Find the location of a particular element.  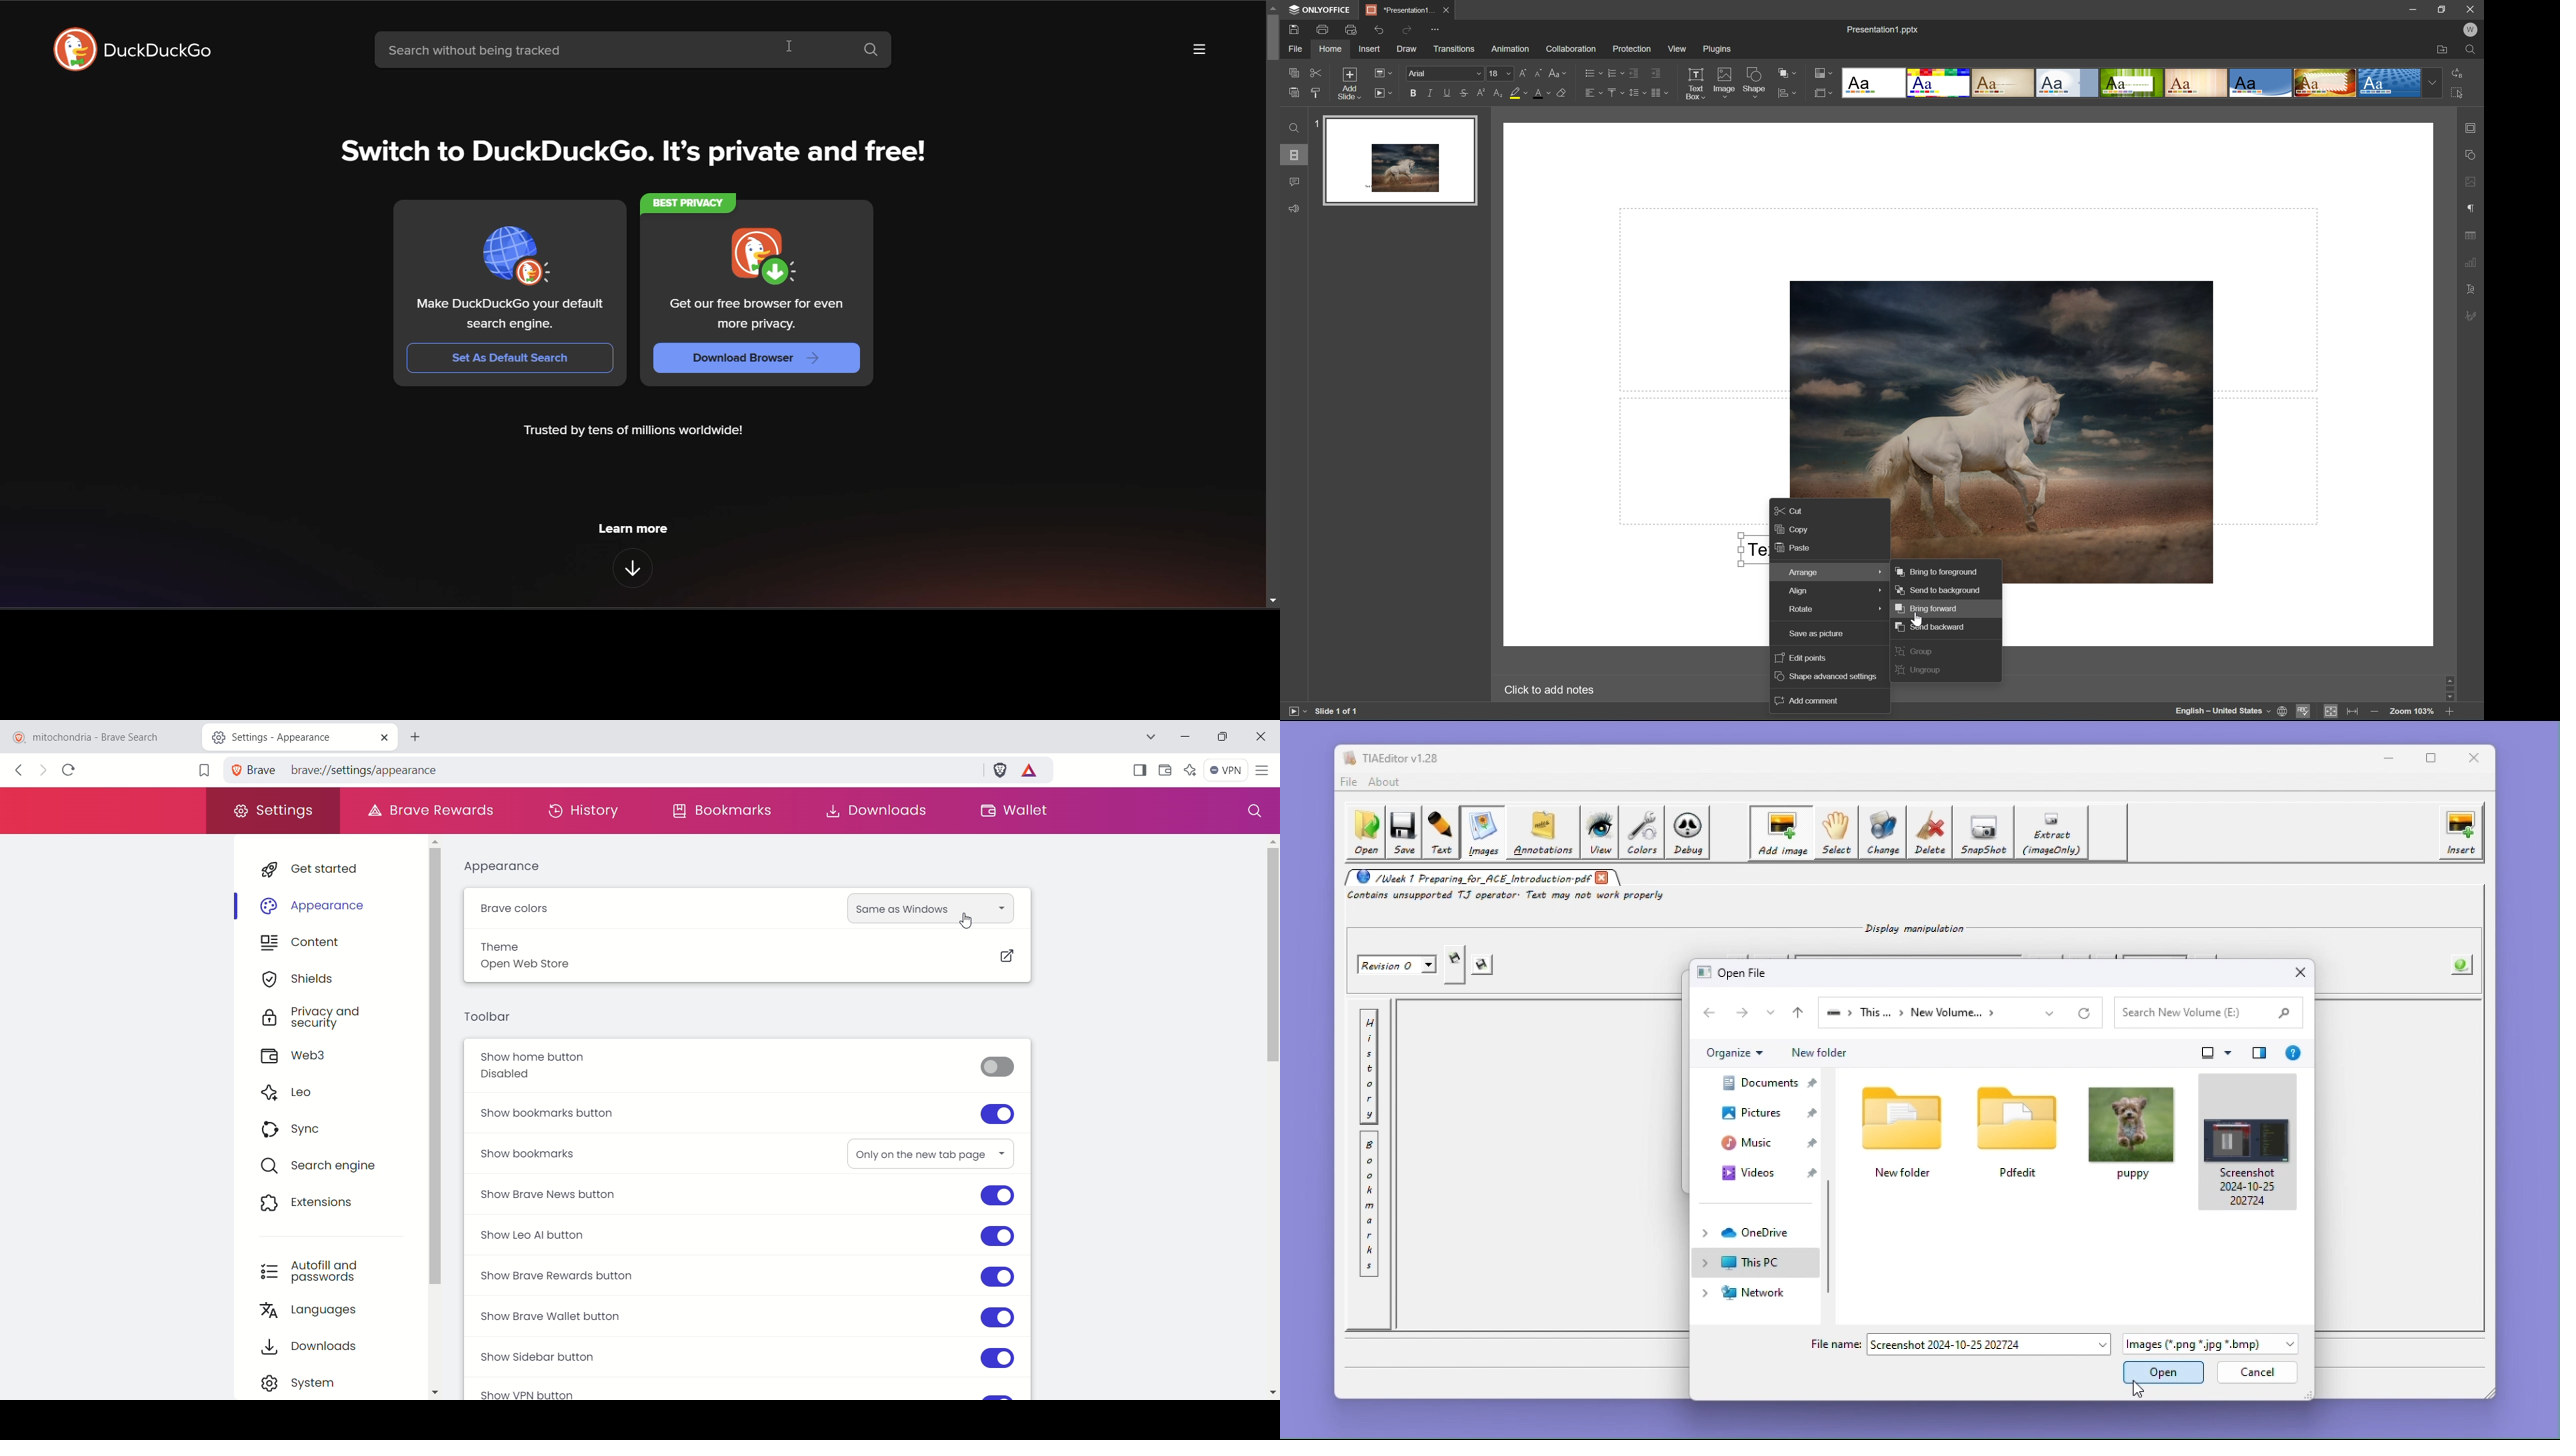

best privacy is located at coordinates (685, 204).